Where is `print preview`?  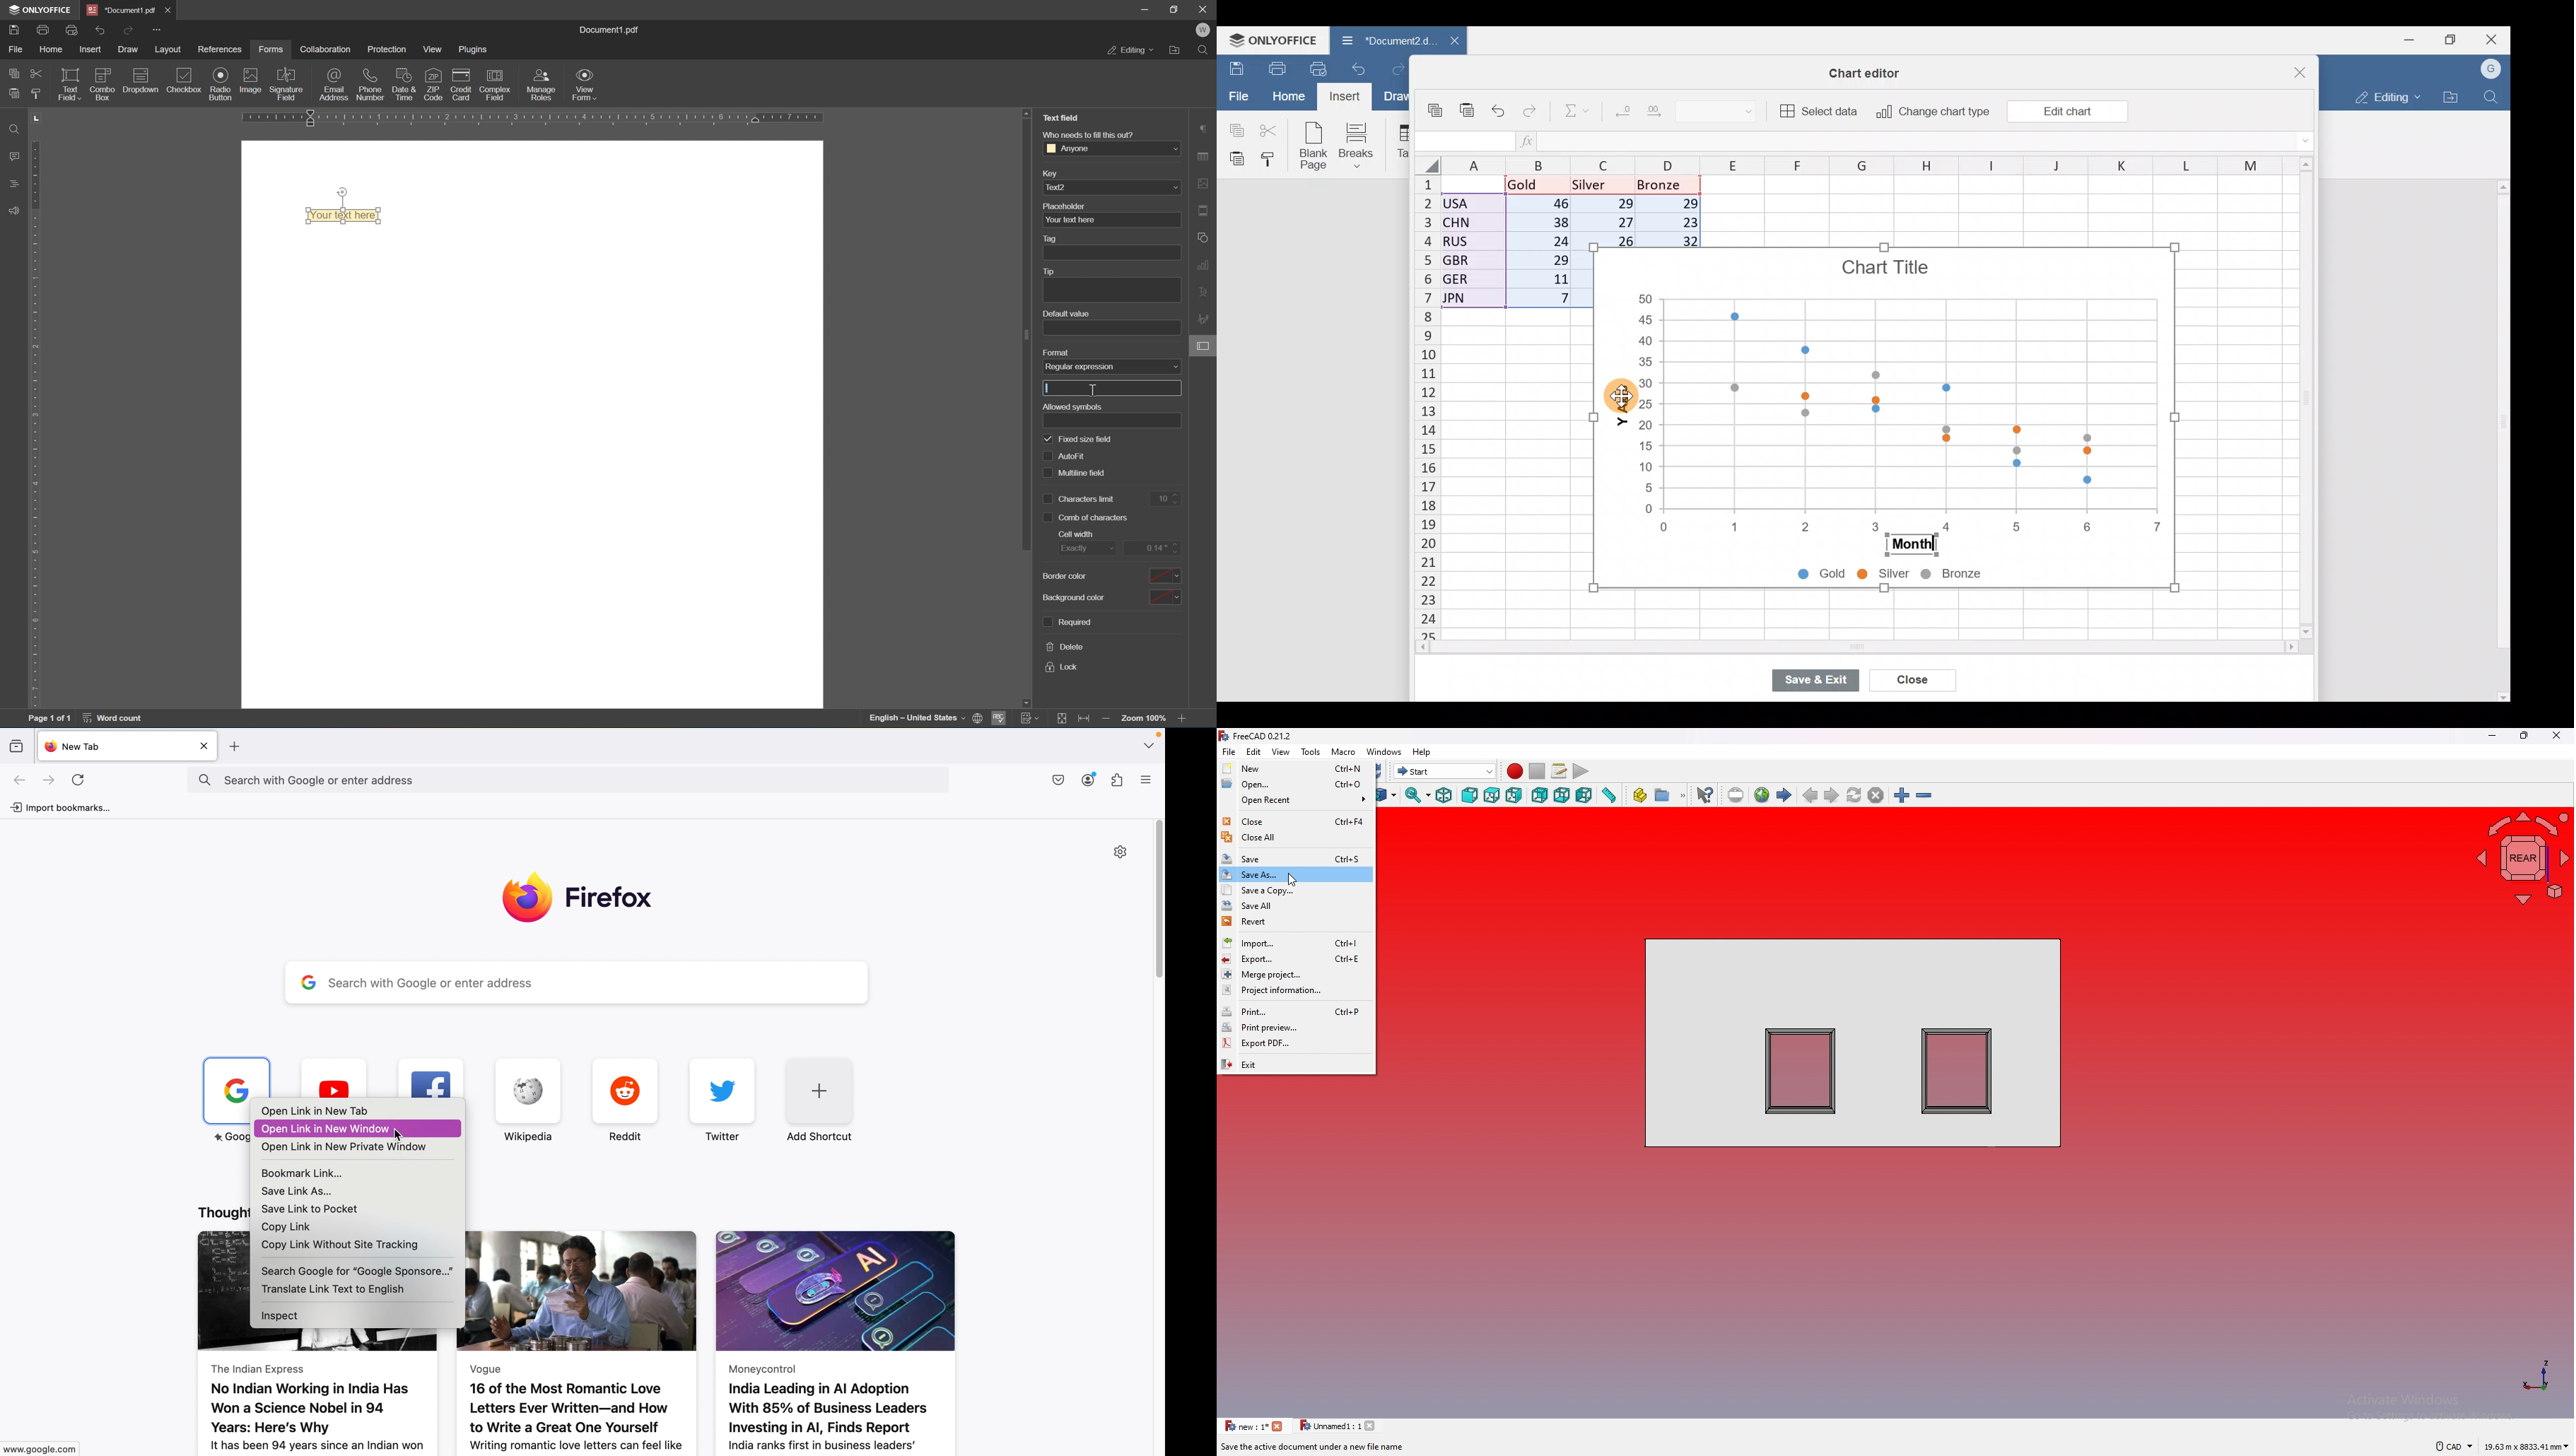 print preview is located at coordinates (71, 29).